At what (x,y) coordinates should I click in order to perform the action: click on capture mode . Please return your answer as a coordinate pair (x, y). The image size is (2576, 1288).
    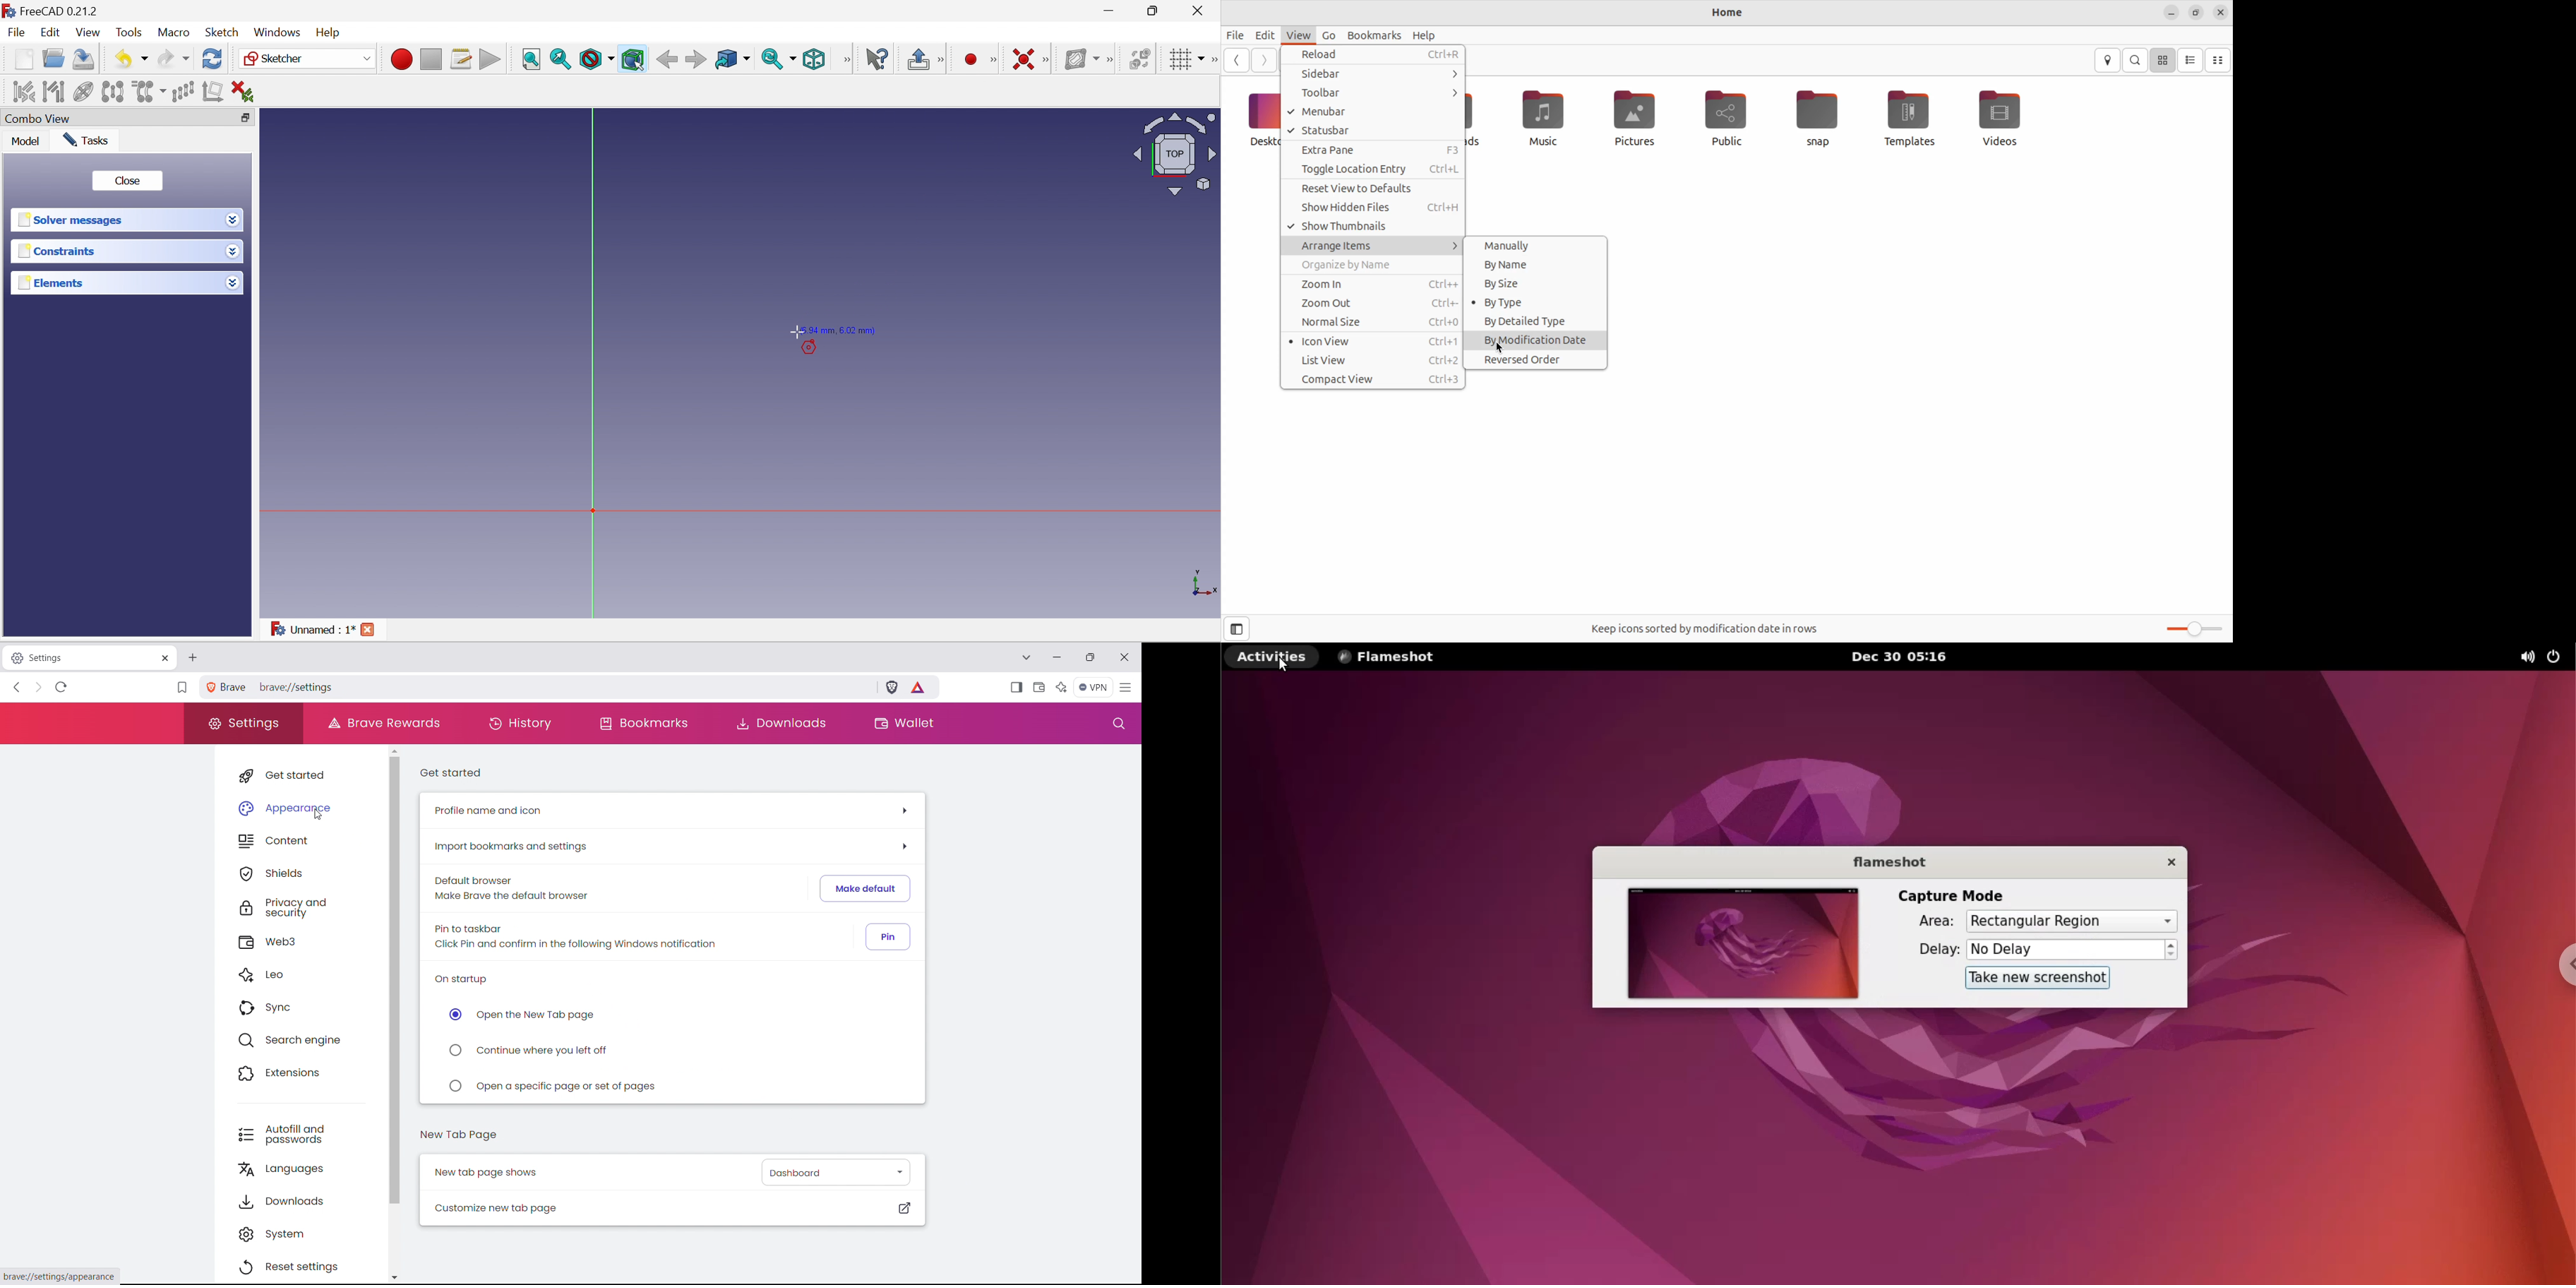
    Looking at the image, I should click on (1956, 896).